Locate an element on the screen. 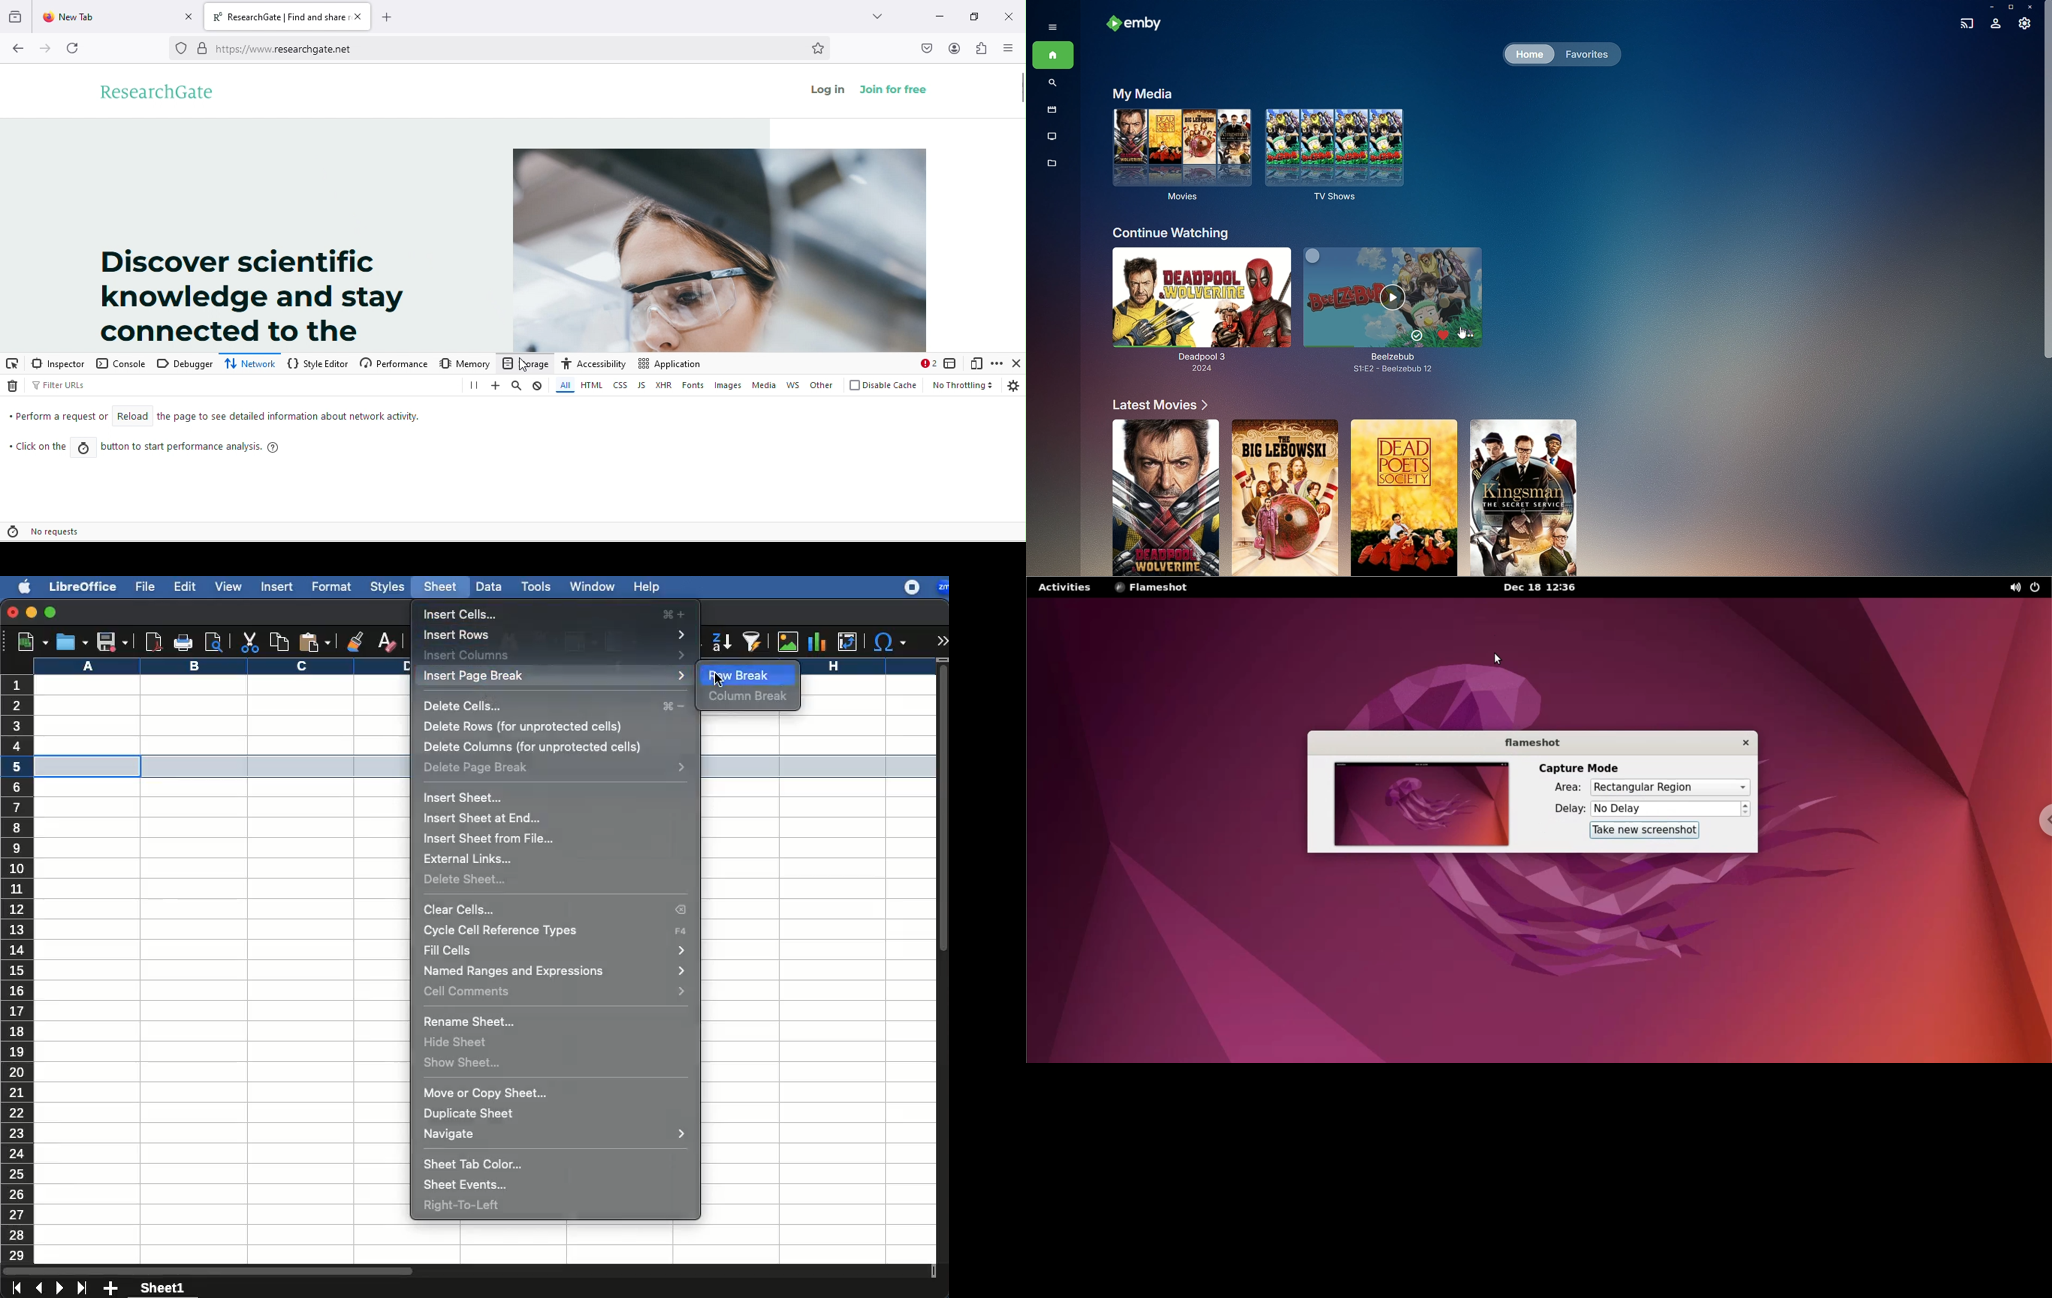 The height and width of the screenshot is (1316, 2072). cell commands is located at coordinates (556, 993).